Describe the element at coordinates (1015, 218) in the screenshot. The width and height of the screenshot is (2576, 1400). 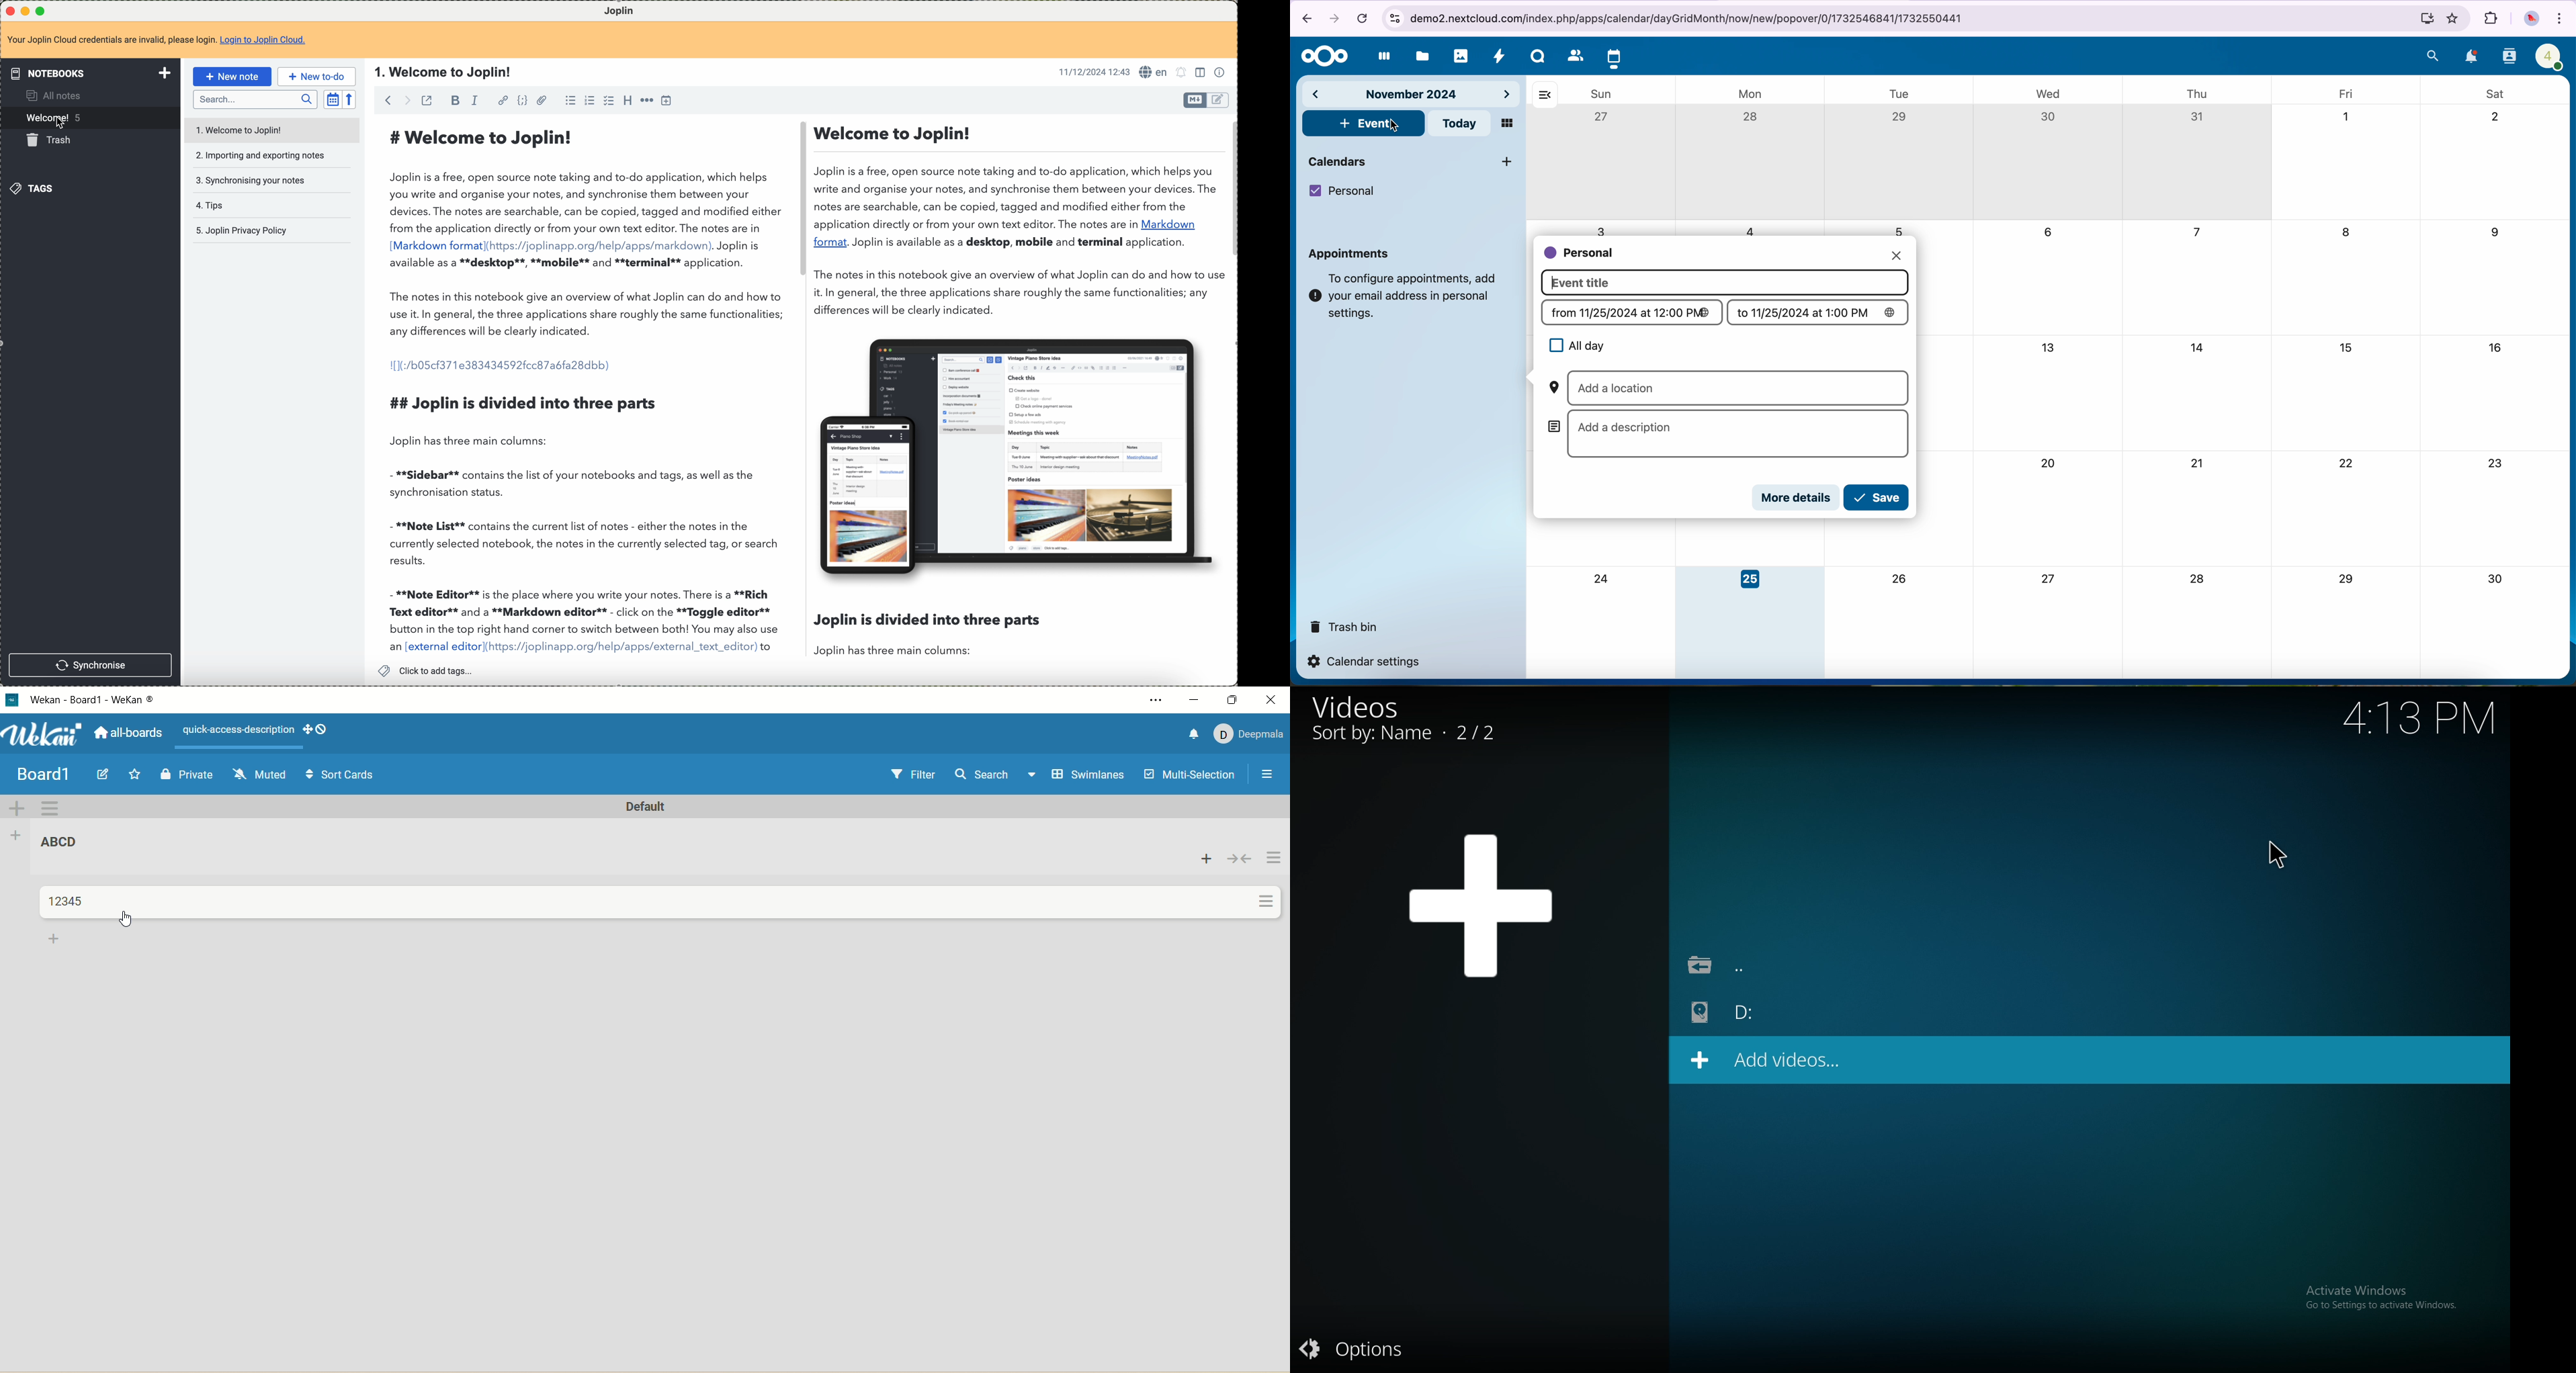
I see `.
Welcome to Joplin!
Joplin is a free, open source note taking and to-do application, which helps you
write and organise your notes, and synchronise them between your devices. The
notes are searchable, can be copied, tagged and modified either from the
application directly or from your own text editor. The notes are in Markdown
format. Joplin is available as a desktop, mobile and terminal application.
The notes in this notebook give an overview of what Joplin can do and how to us
it. In general, the three applications share roughly the same functionalities; any
differences will be clearly indicated.` at that location.